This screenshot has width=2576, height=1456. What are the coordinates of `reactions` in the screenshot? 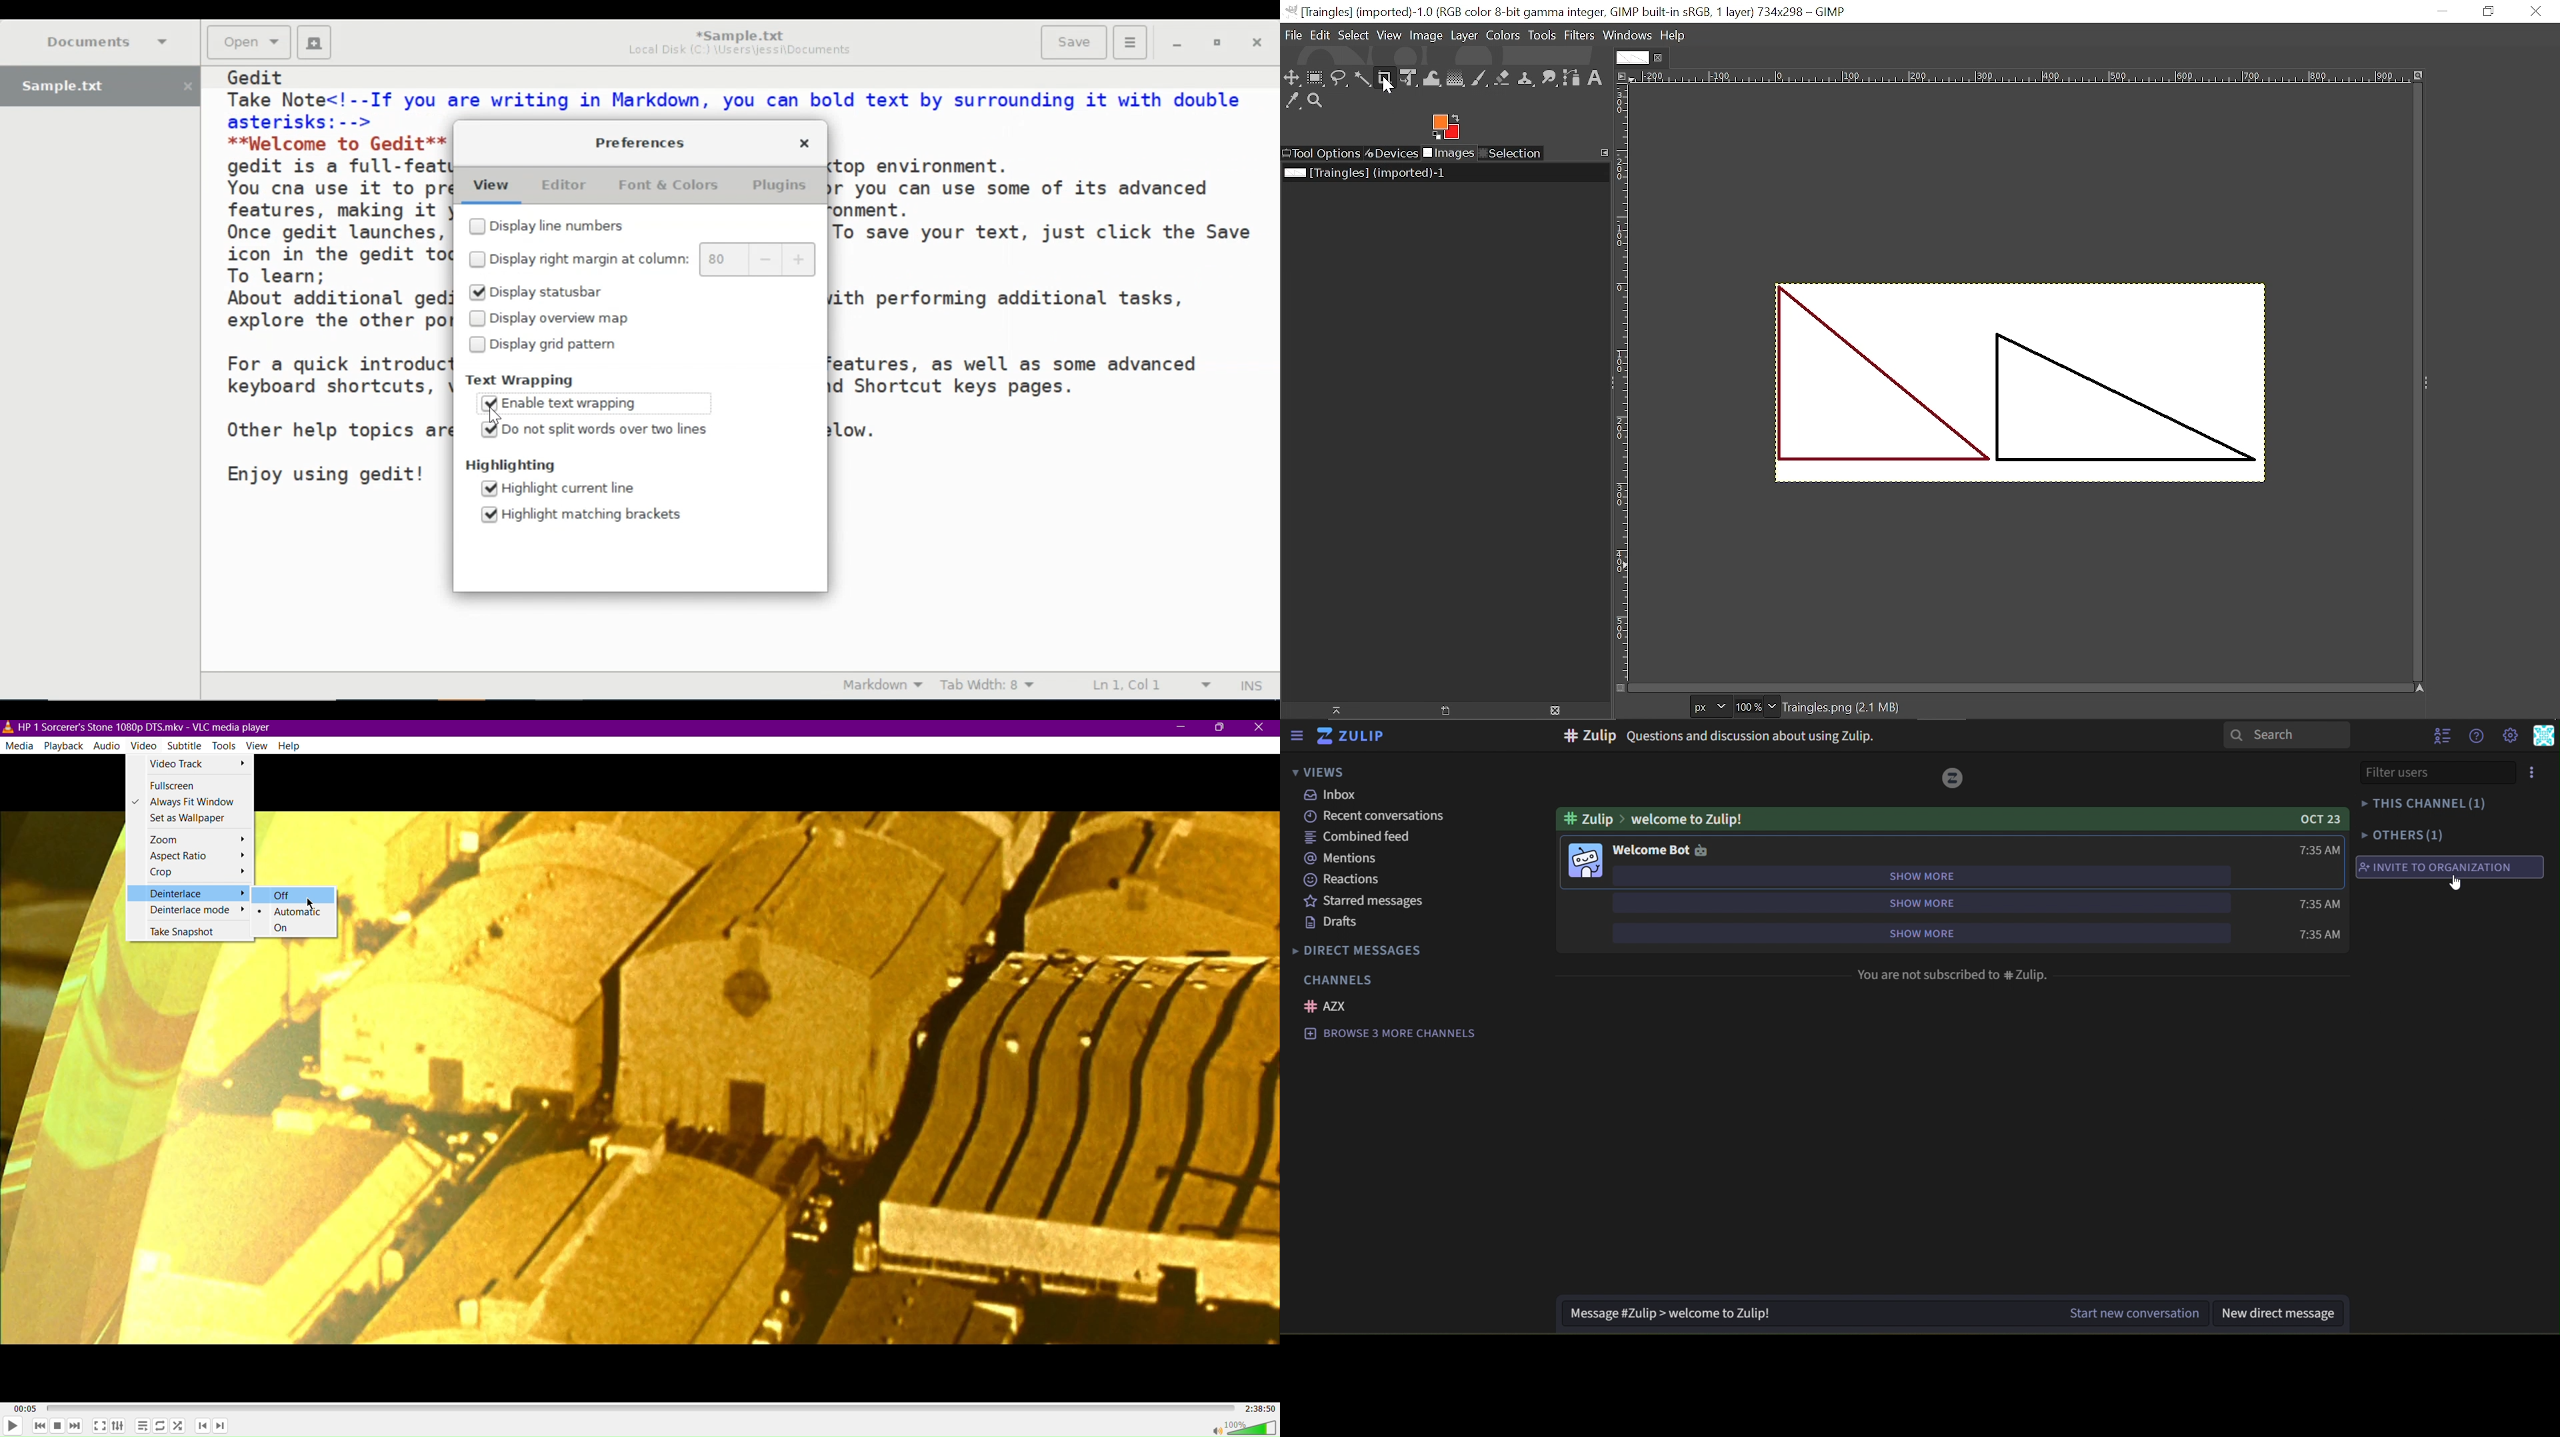 It's located at (1351, 880).